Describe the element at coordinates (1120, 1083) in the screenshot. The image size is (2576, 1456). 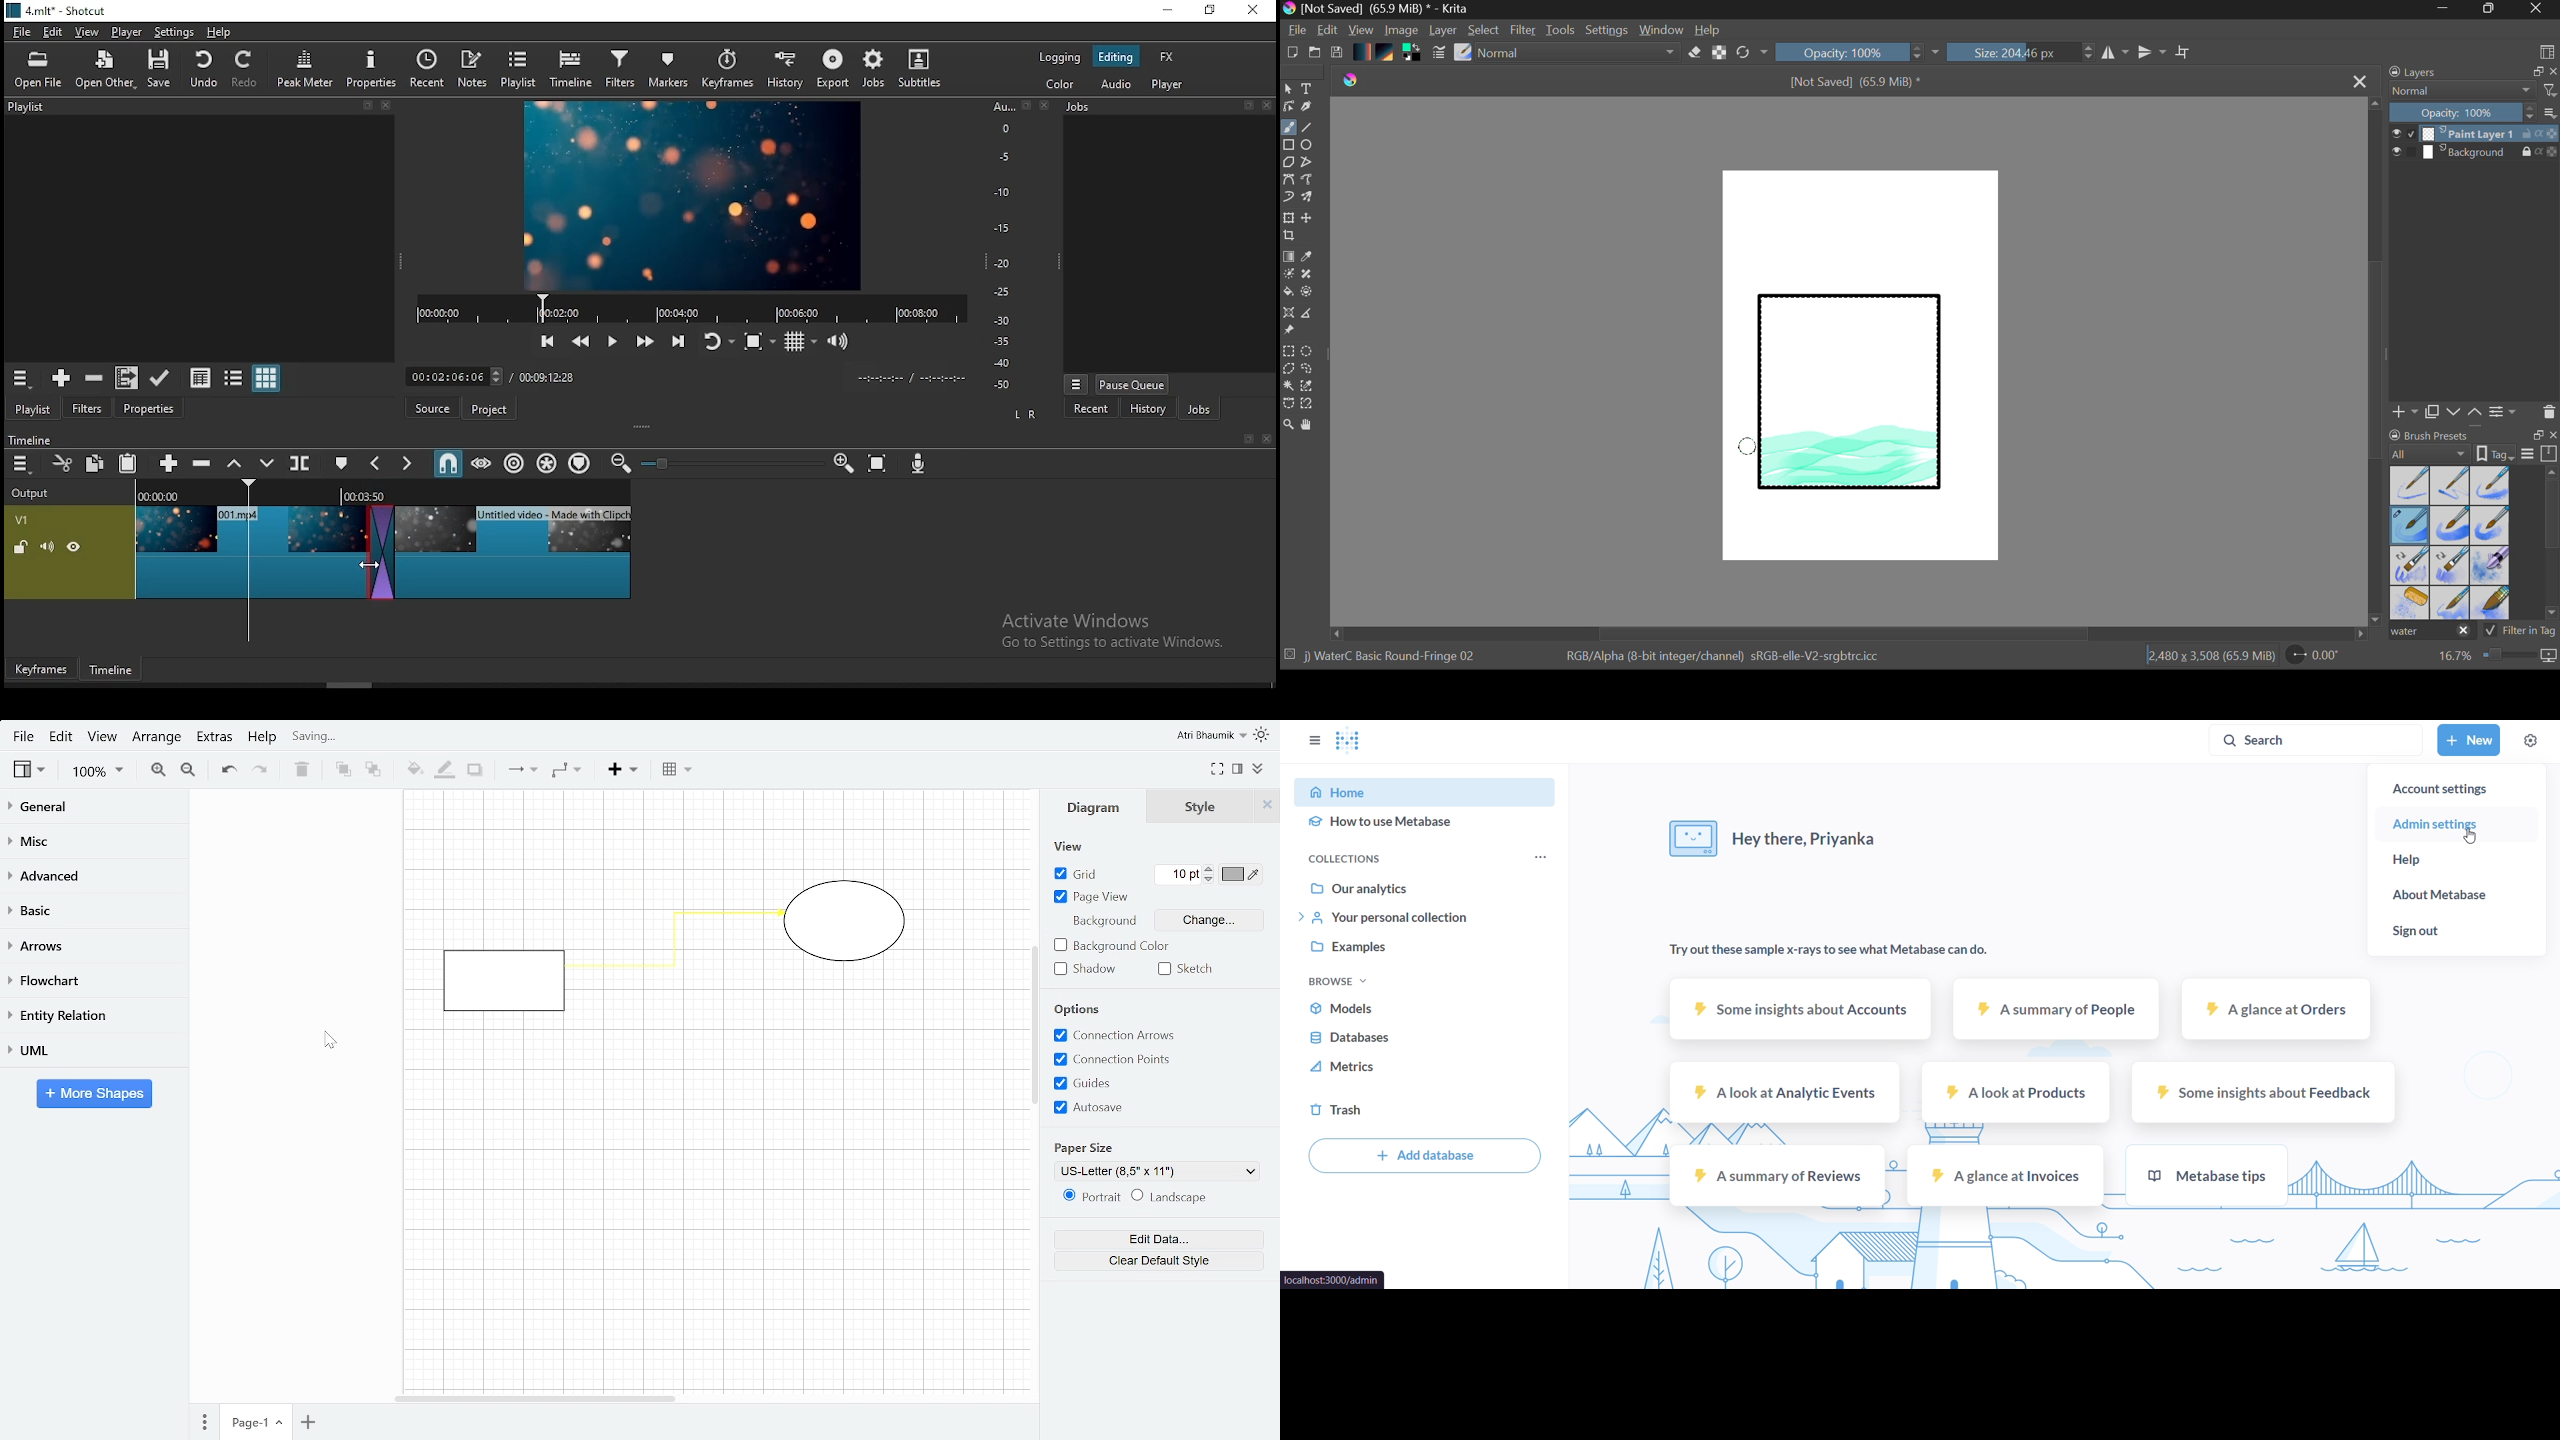
I see `Guides` at that location.